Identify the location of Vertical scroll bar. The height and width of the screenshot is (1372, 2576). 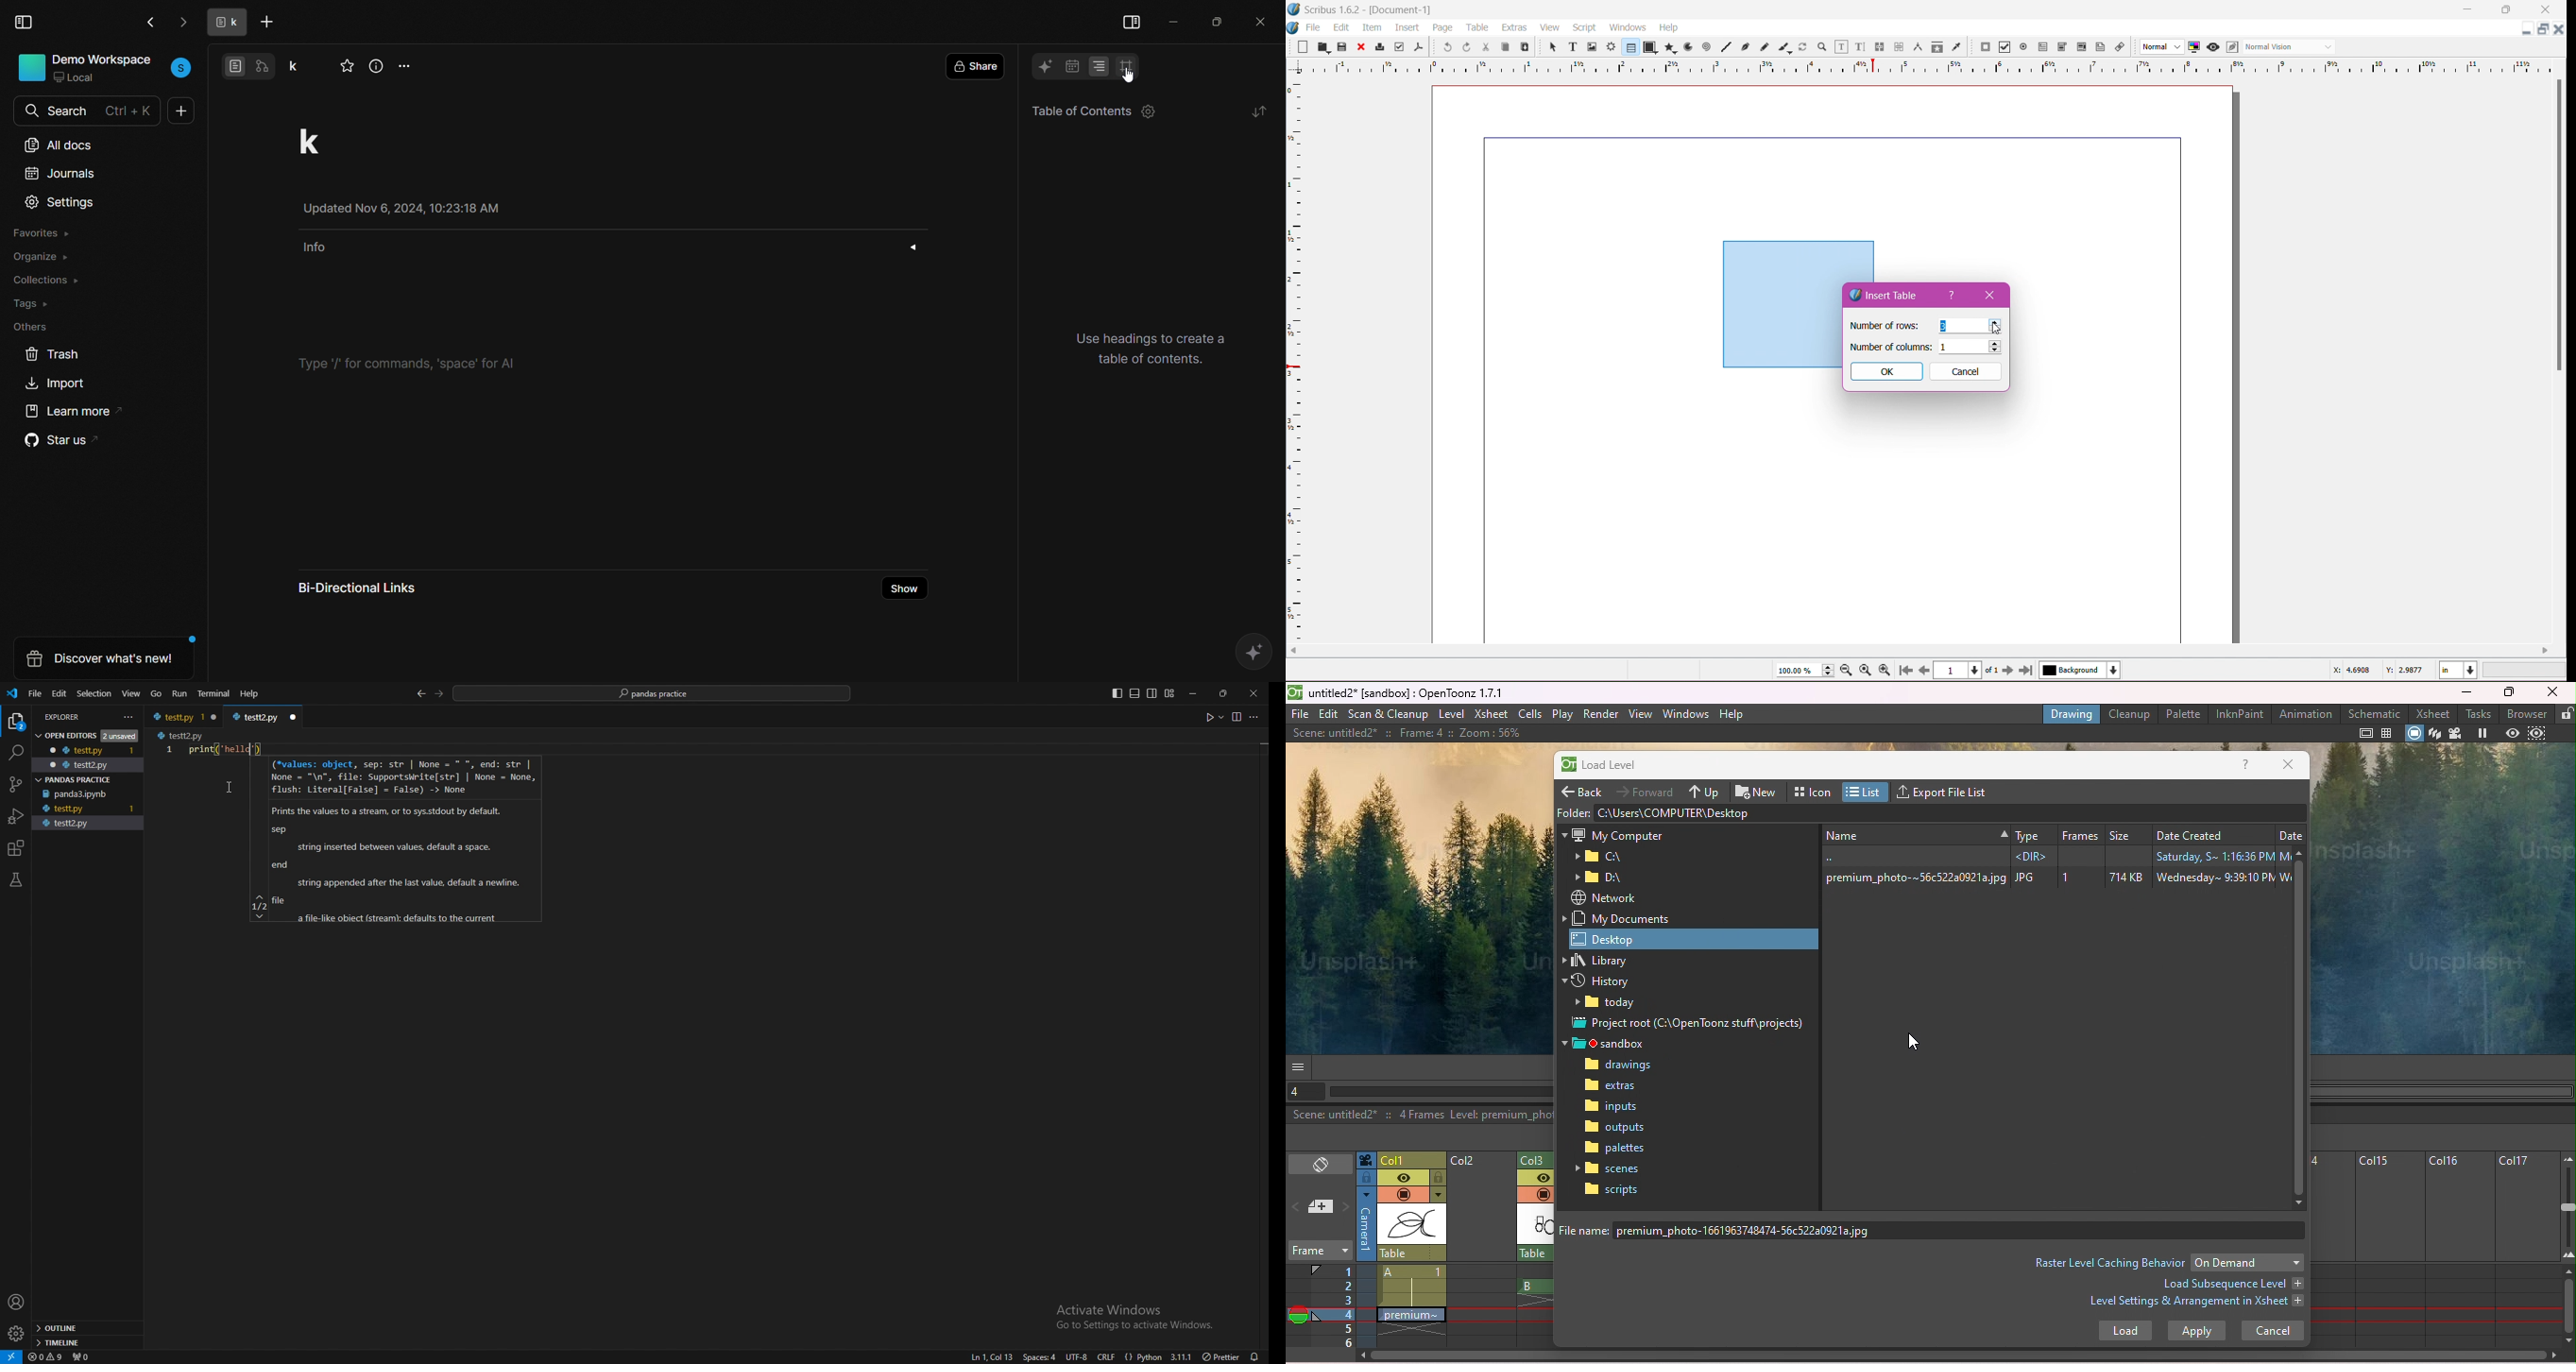
(2568, 1307).